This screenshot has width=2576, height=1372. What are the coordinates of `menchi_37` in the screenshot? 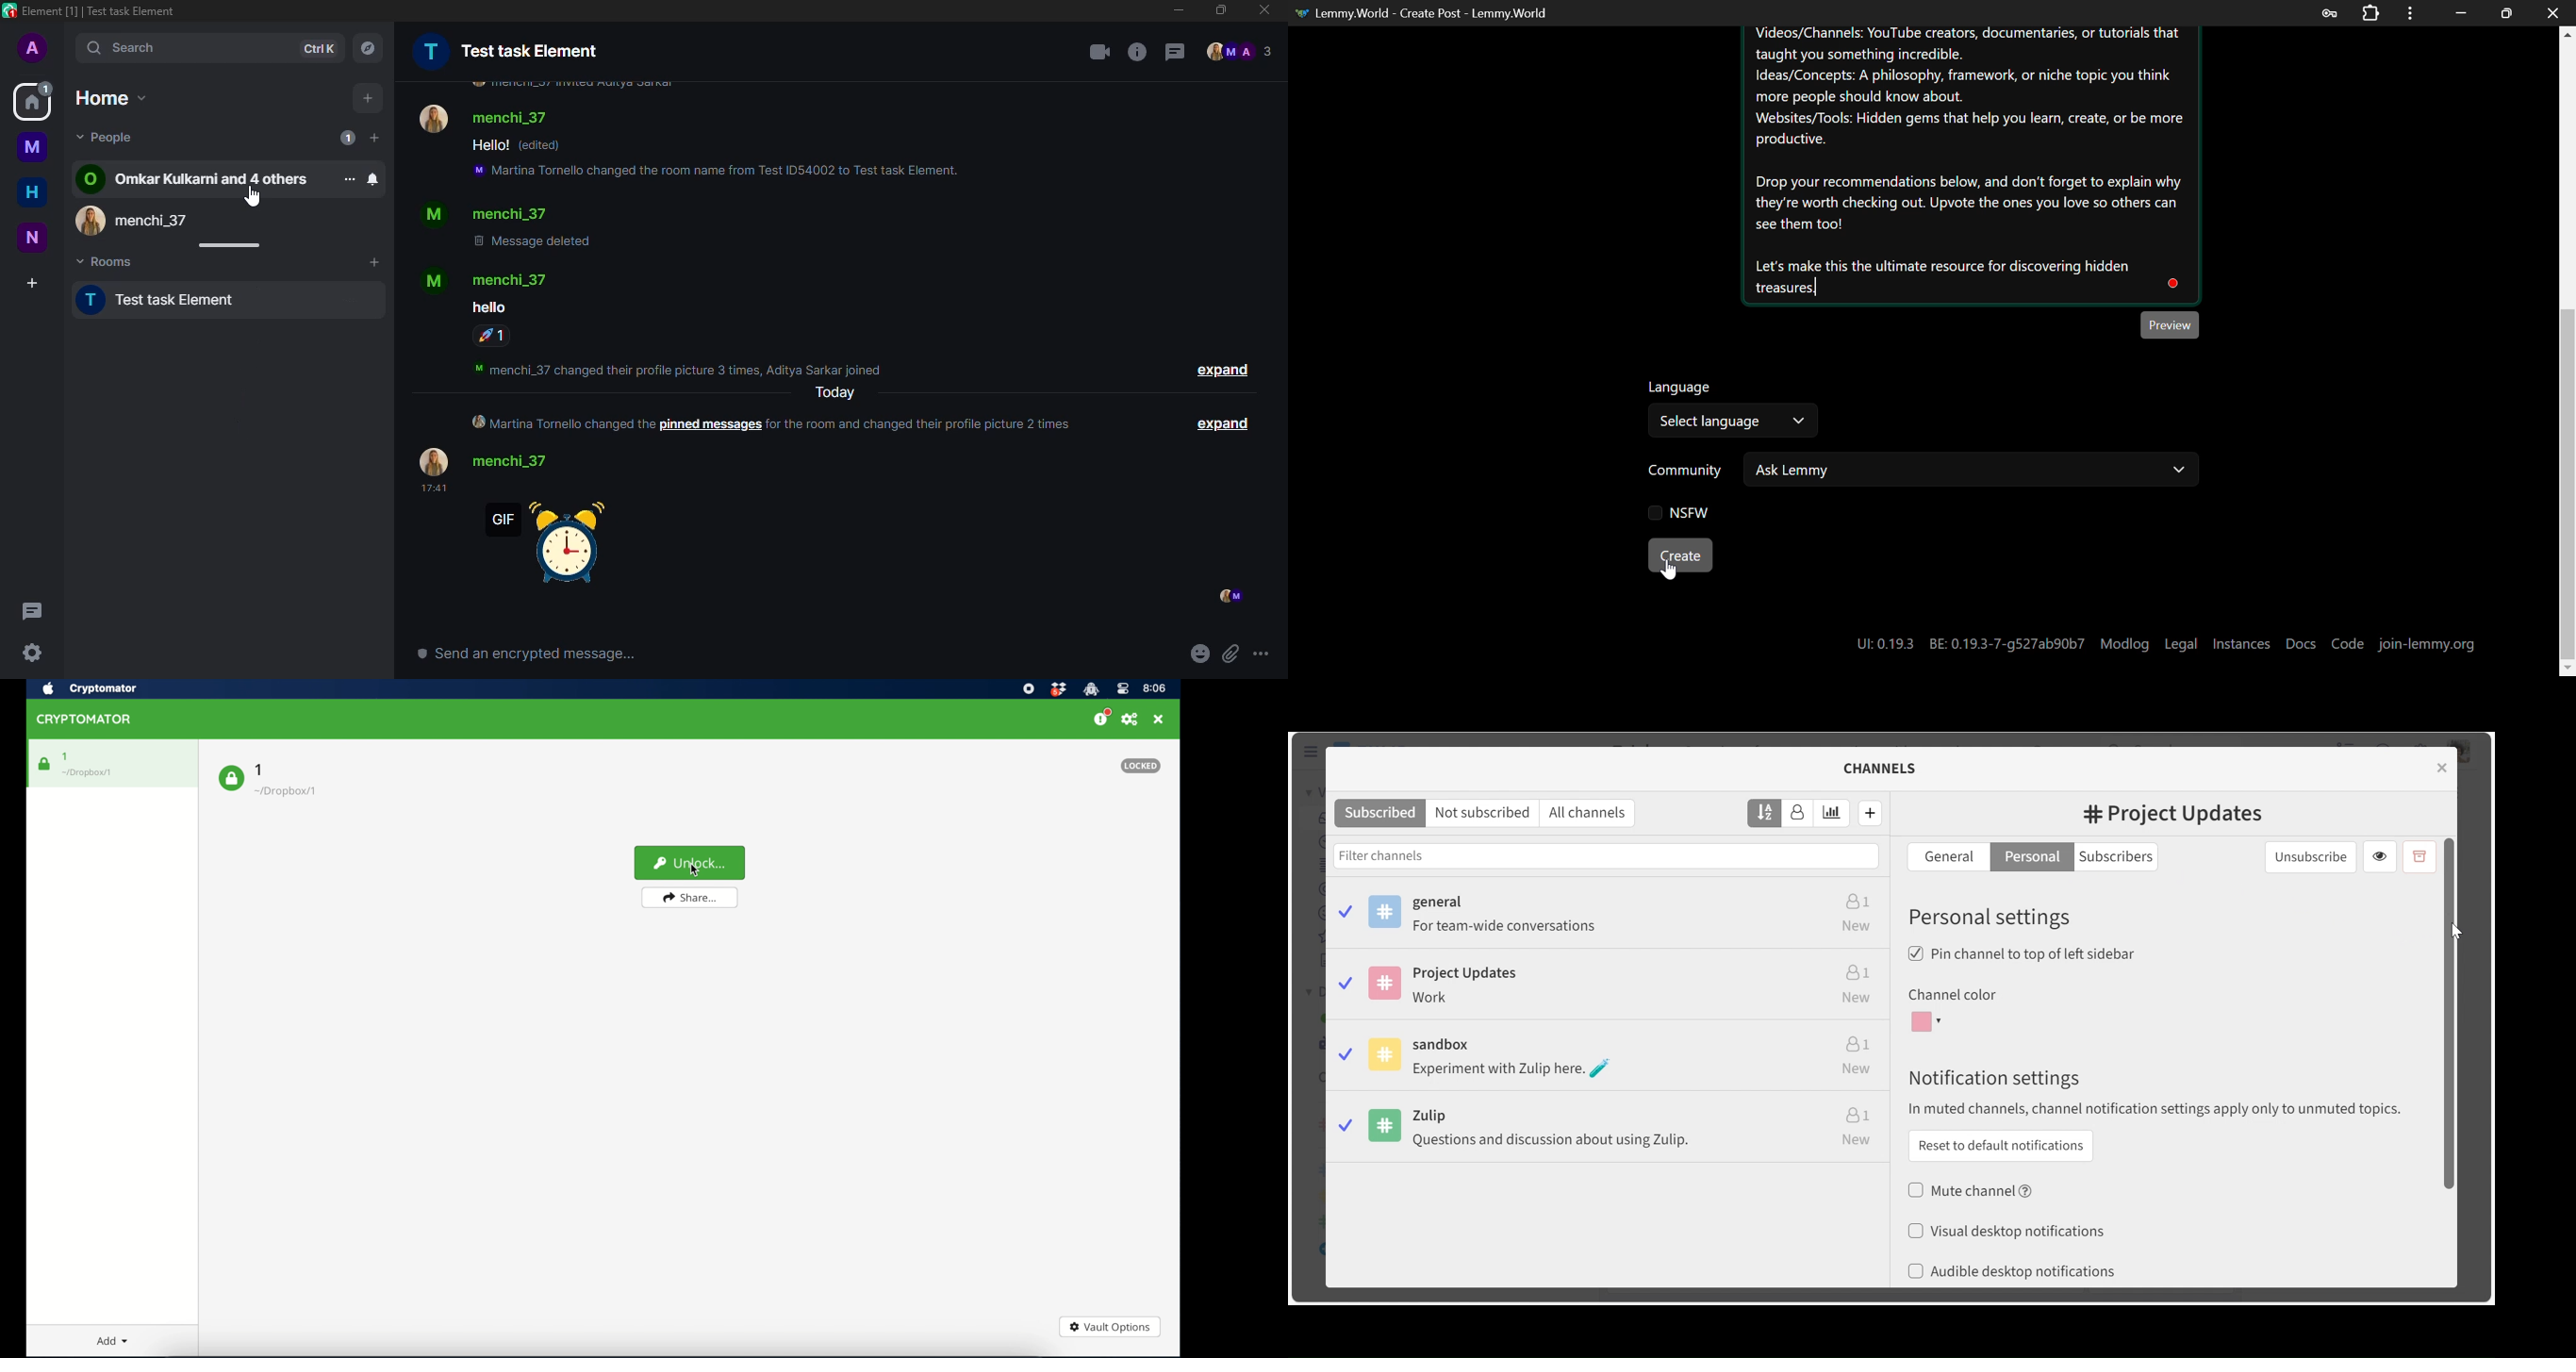 It's located at (488, 279).